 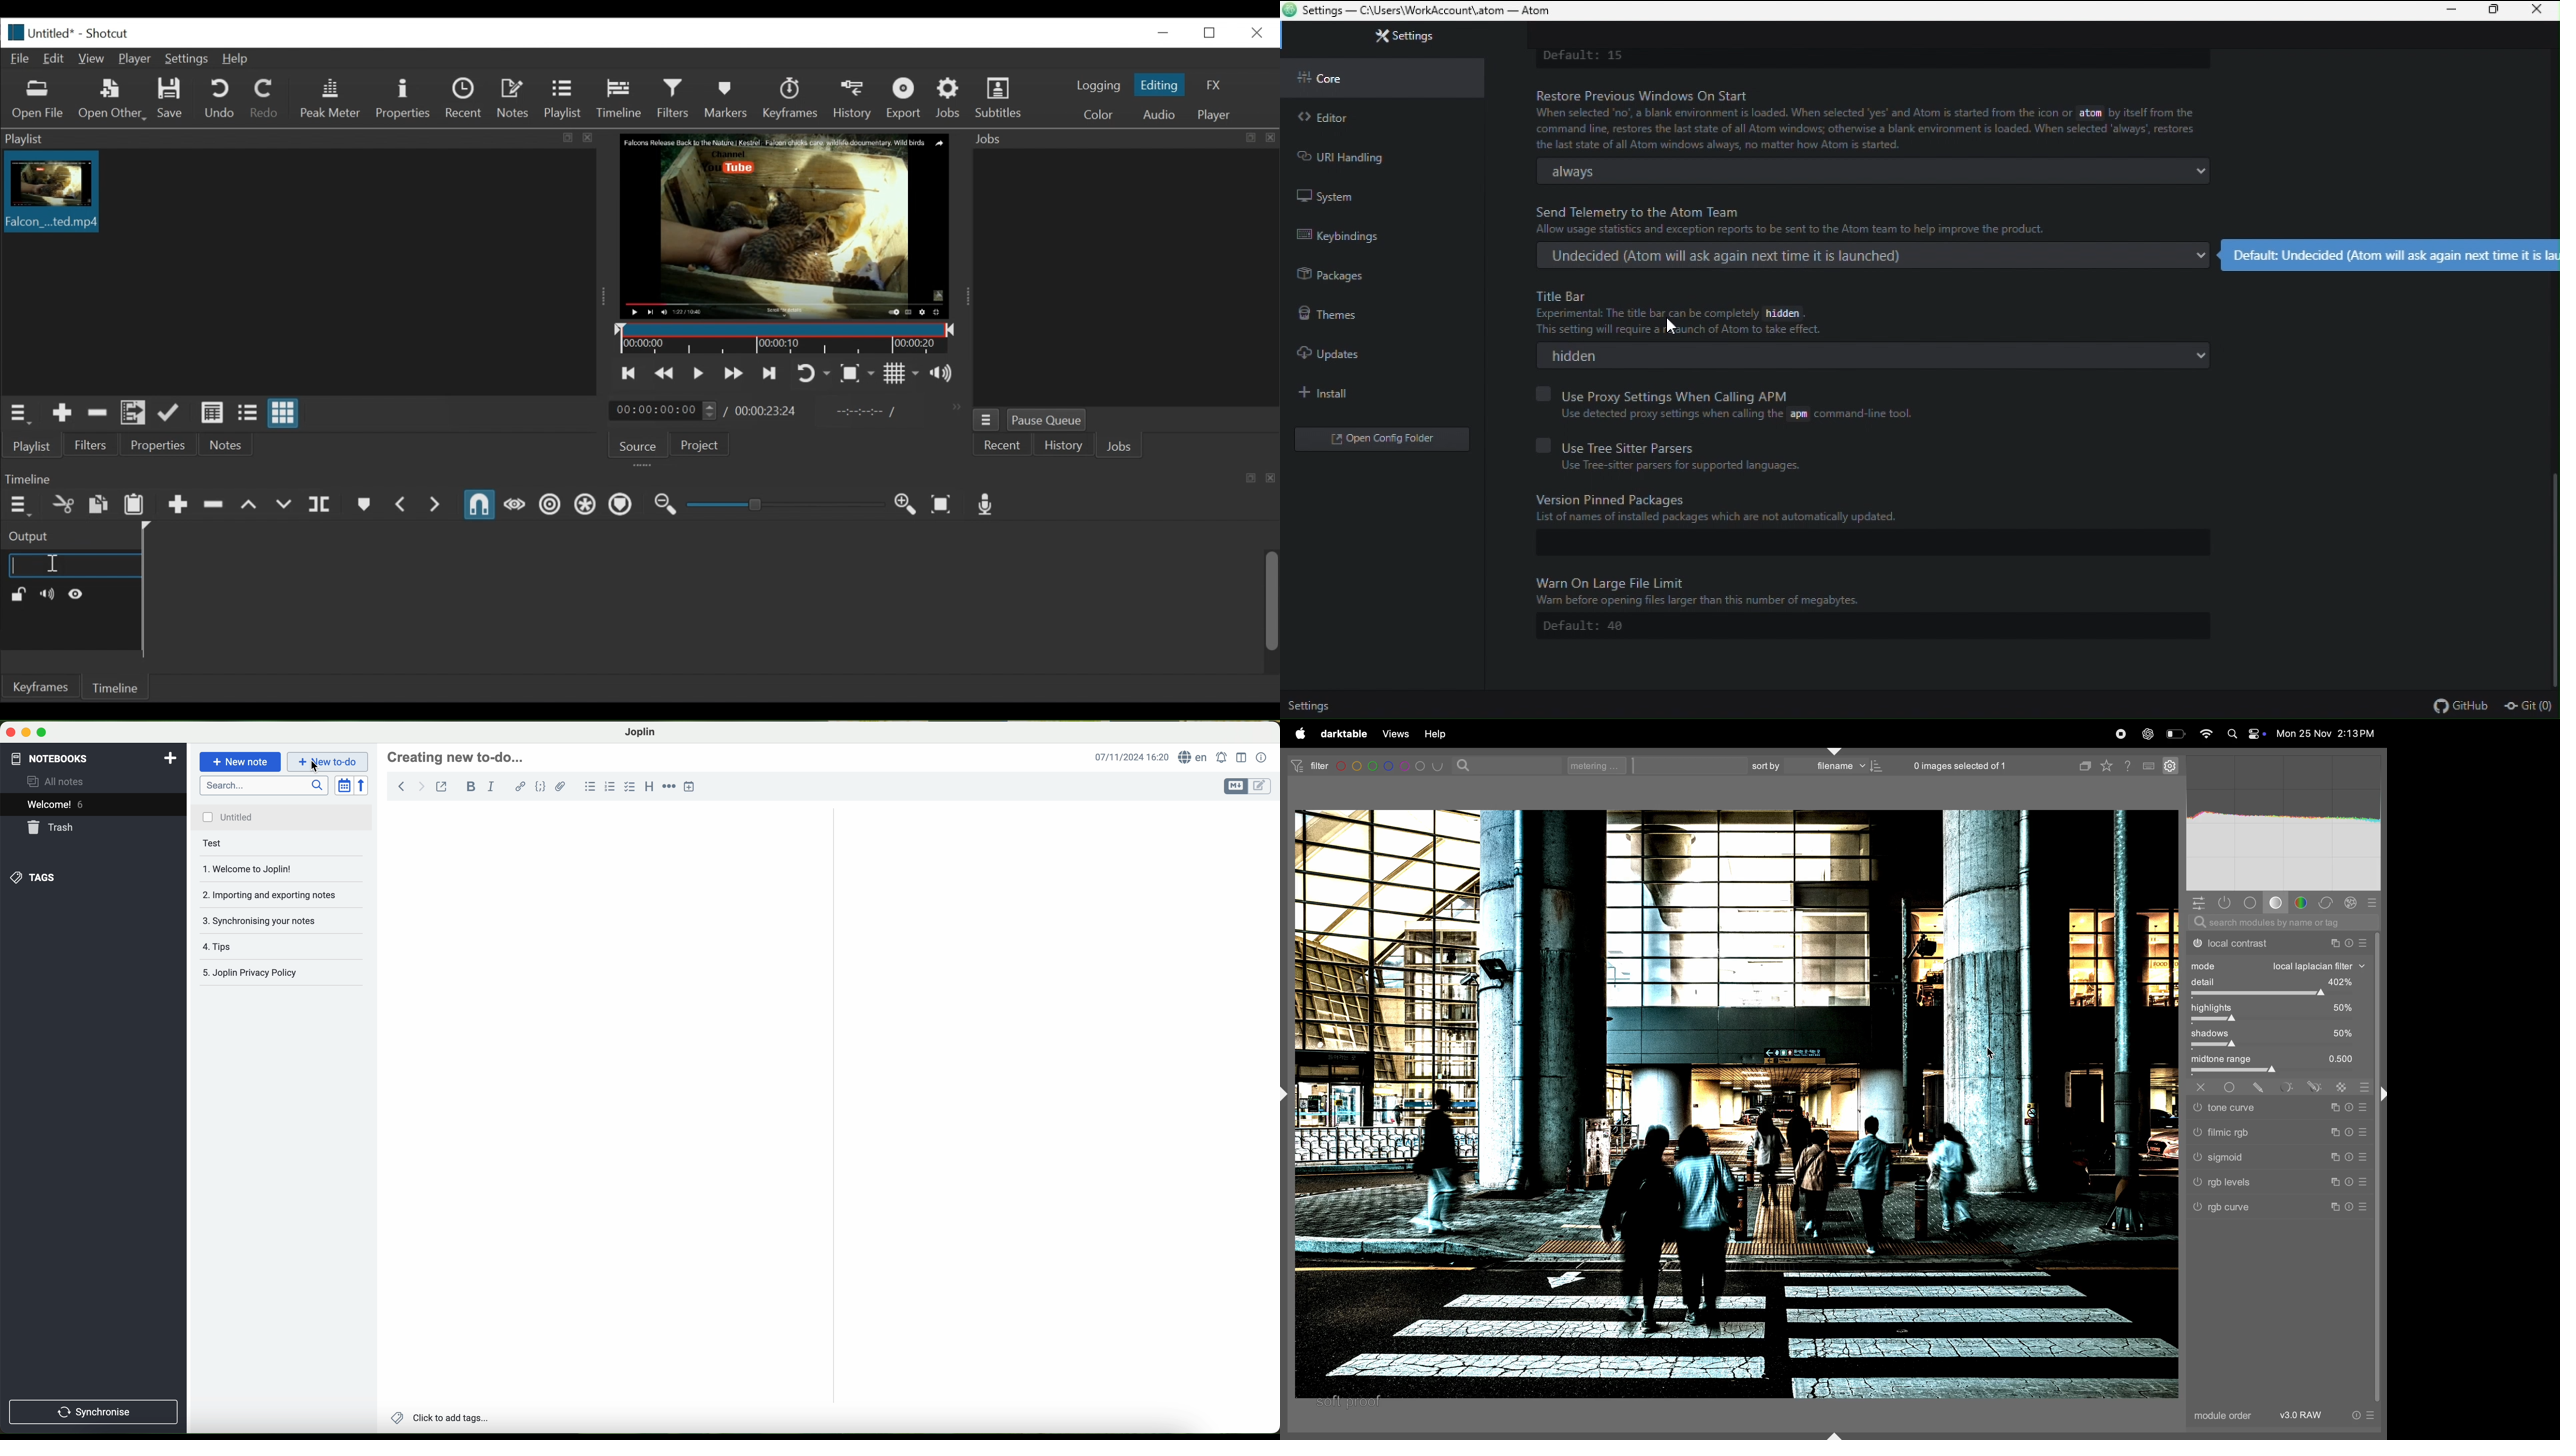 What do you see at coordinates (1384, 41) in the screenshot?
I see `settings` at bounding box center [1384, 41].